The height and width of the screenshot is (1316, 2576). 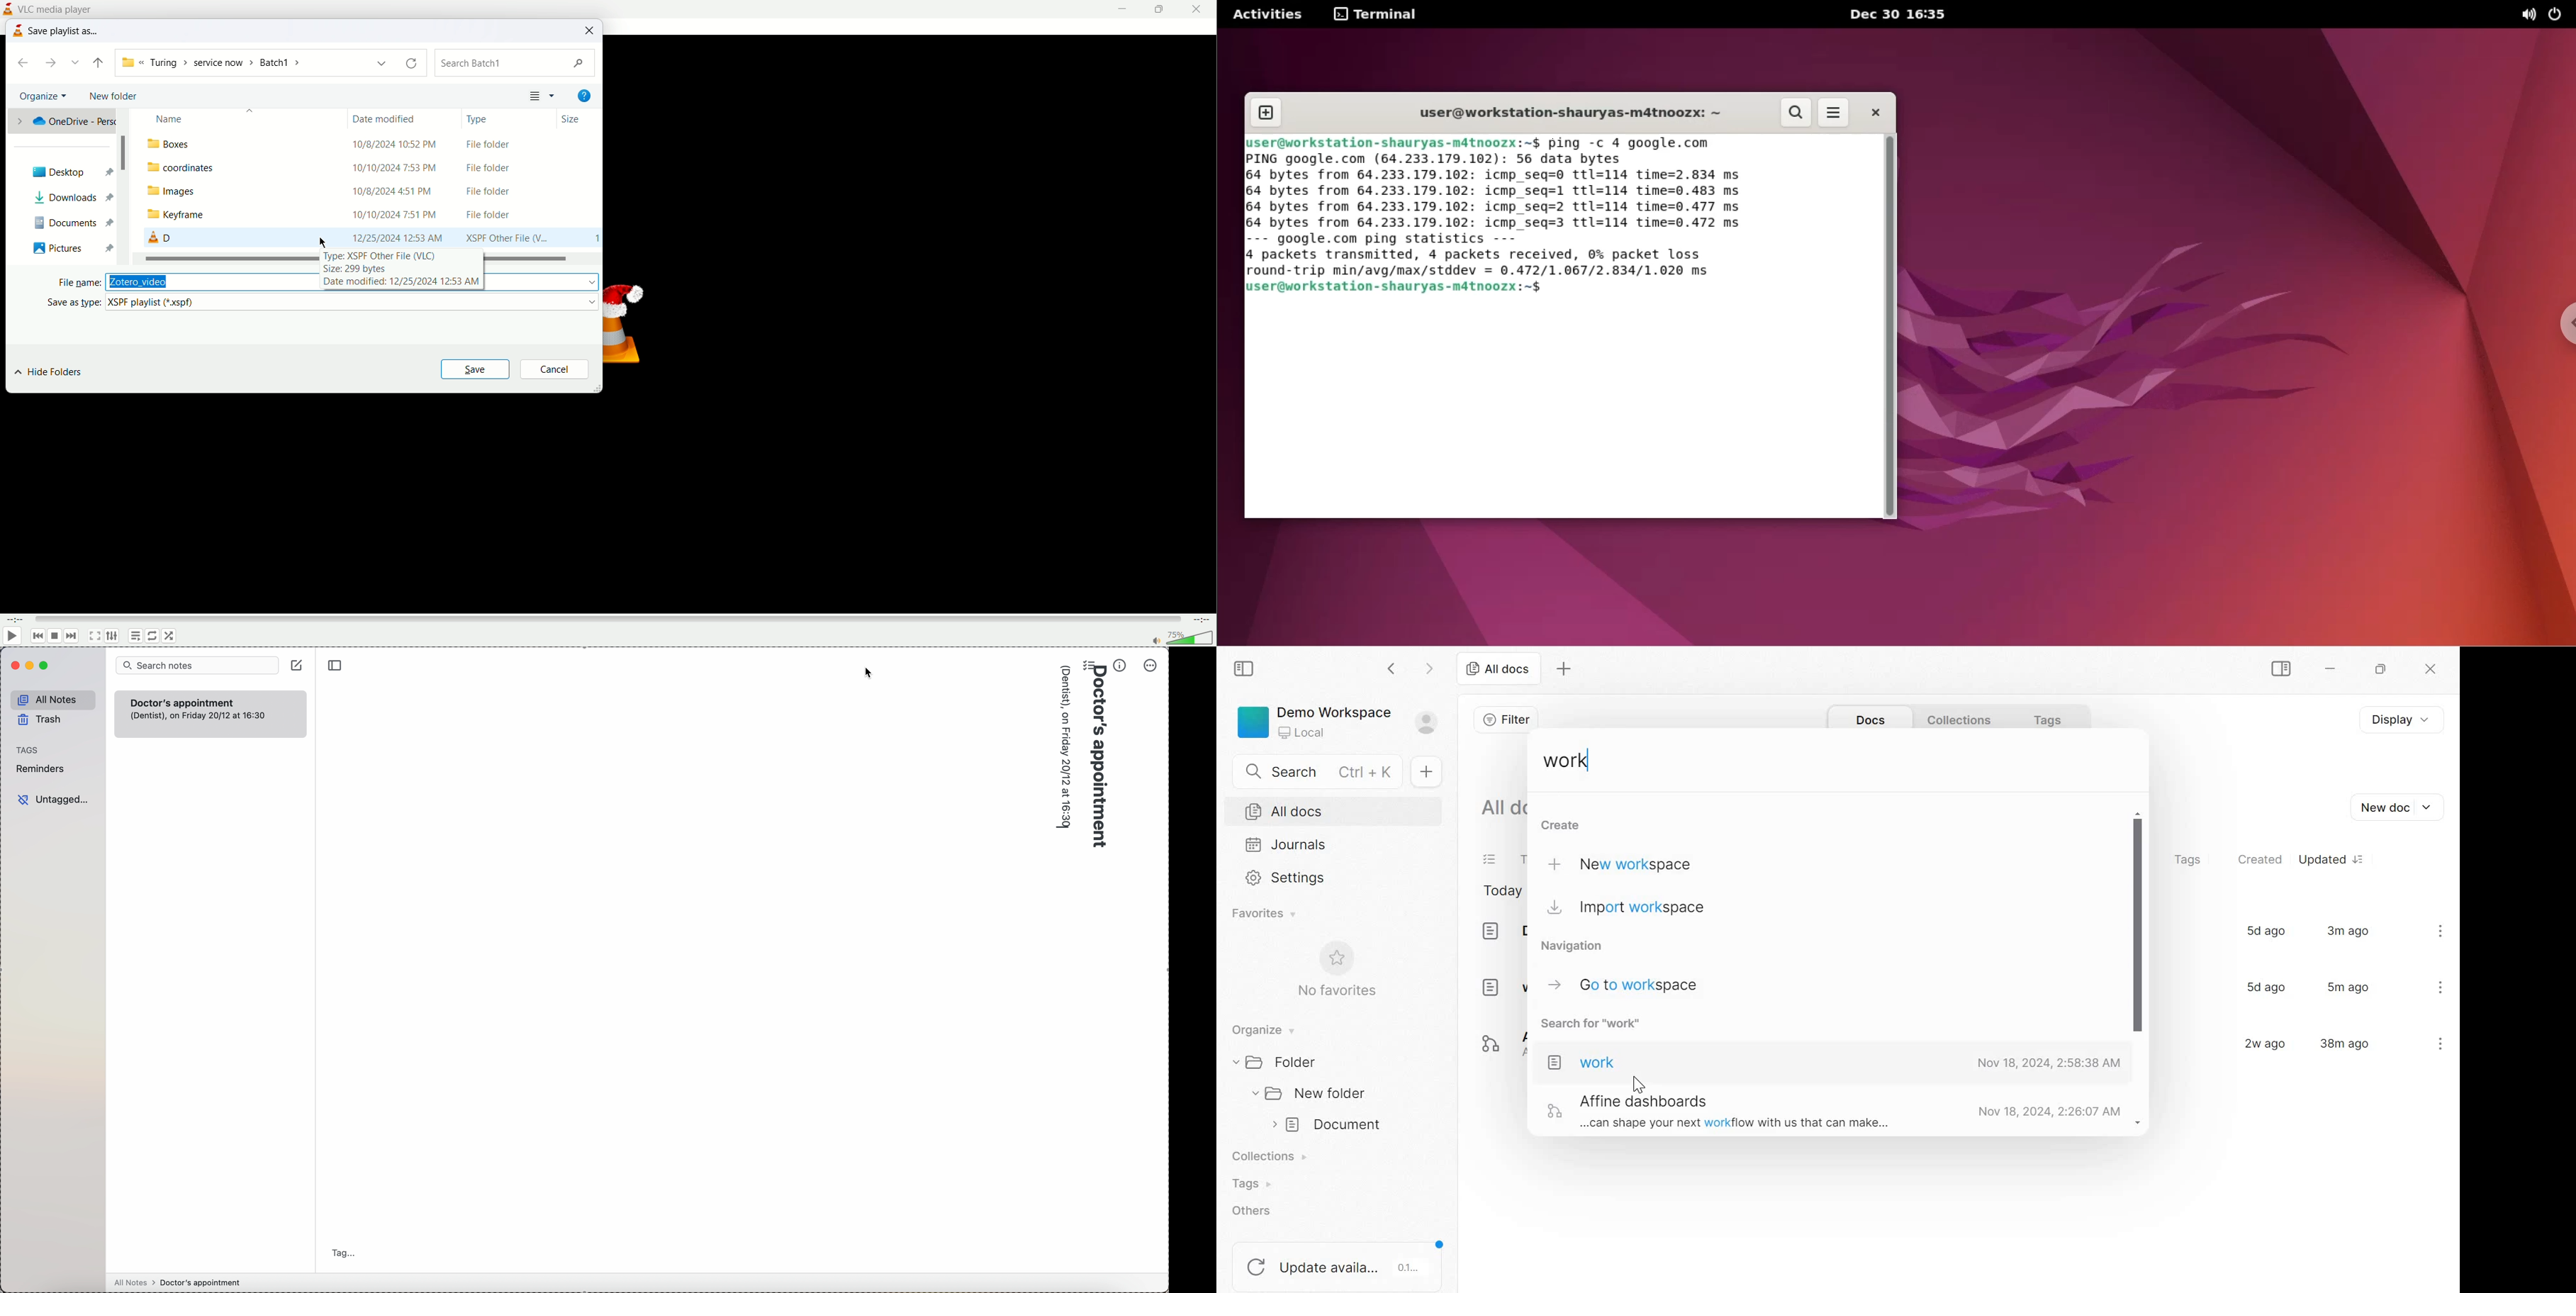 What do you see at coordinates (44, 96) in the screenshot?
I see `organize` at bounding box center [44, 96].